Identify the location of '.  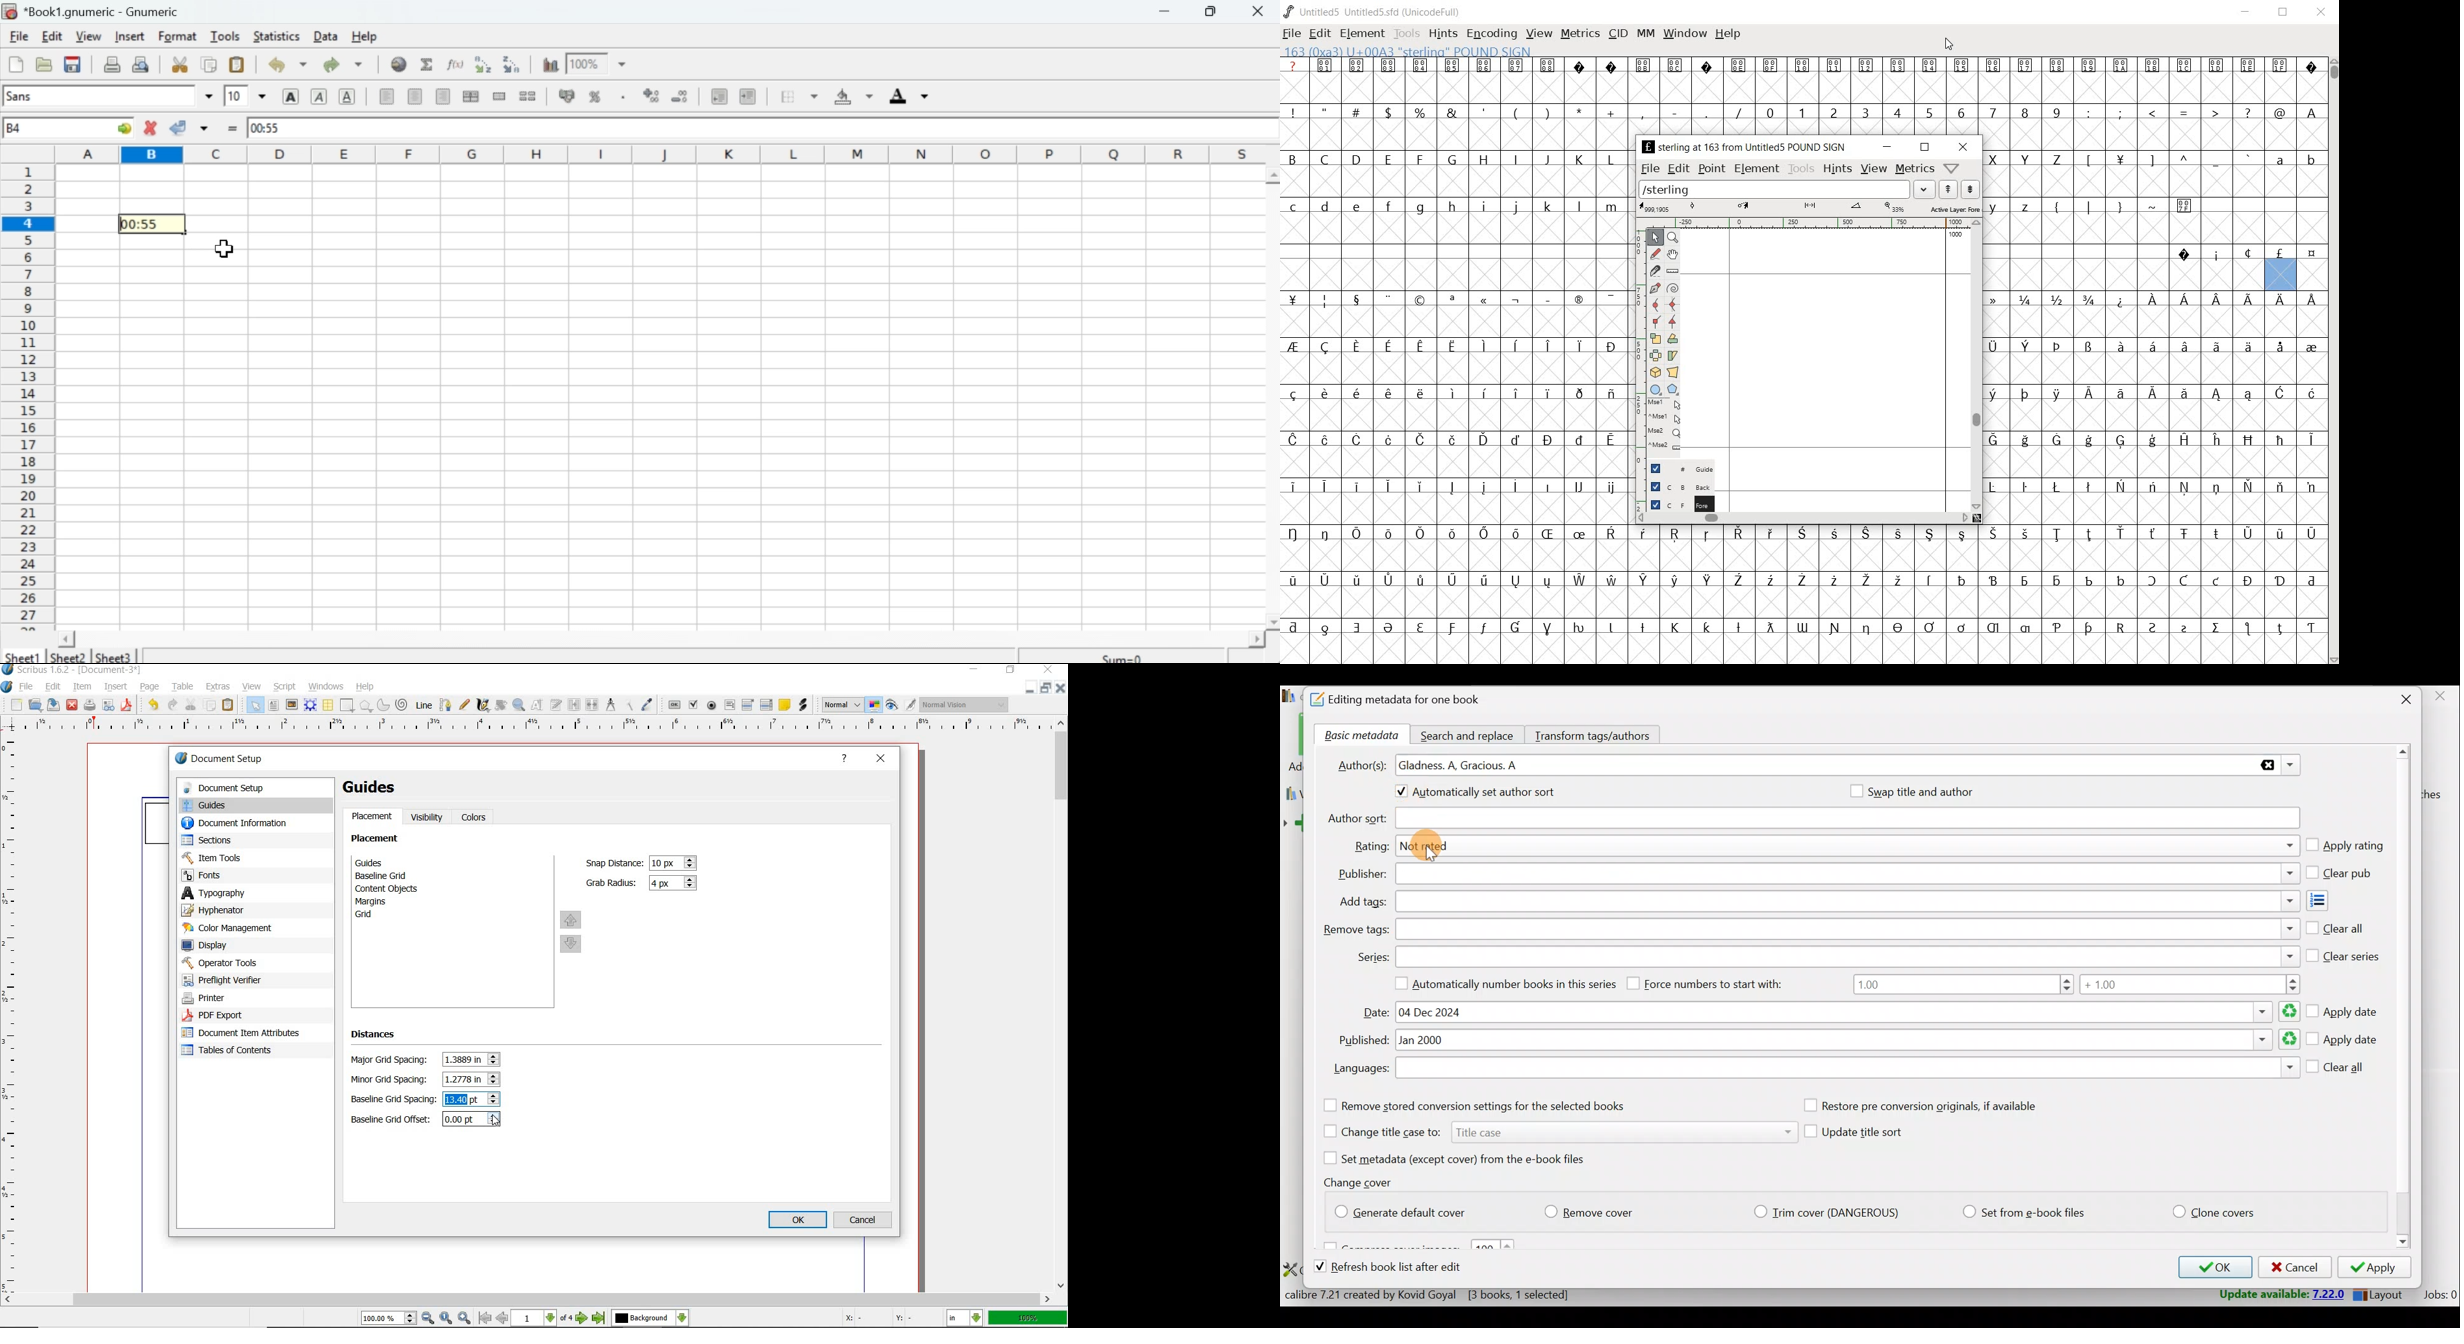
(1485, 113).